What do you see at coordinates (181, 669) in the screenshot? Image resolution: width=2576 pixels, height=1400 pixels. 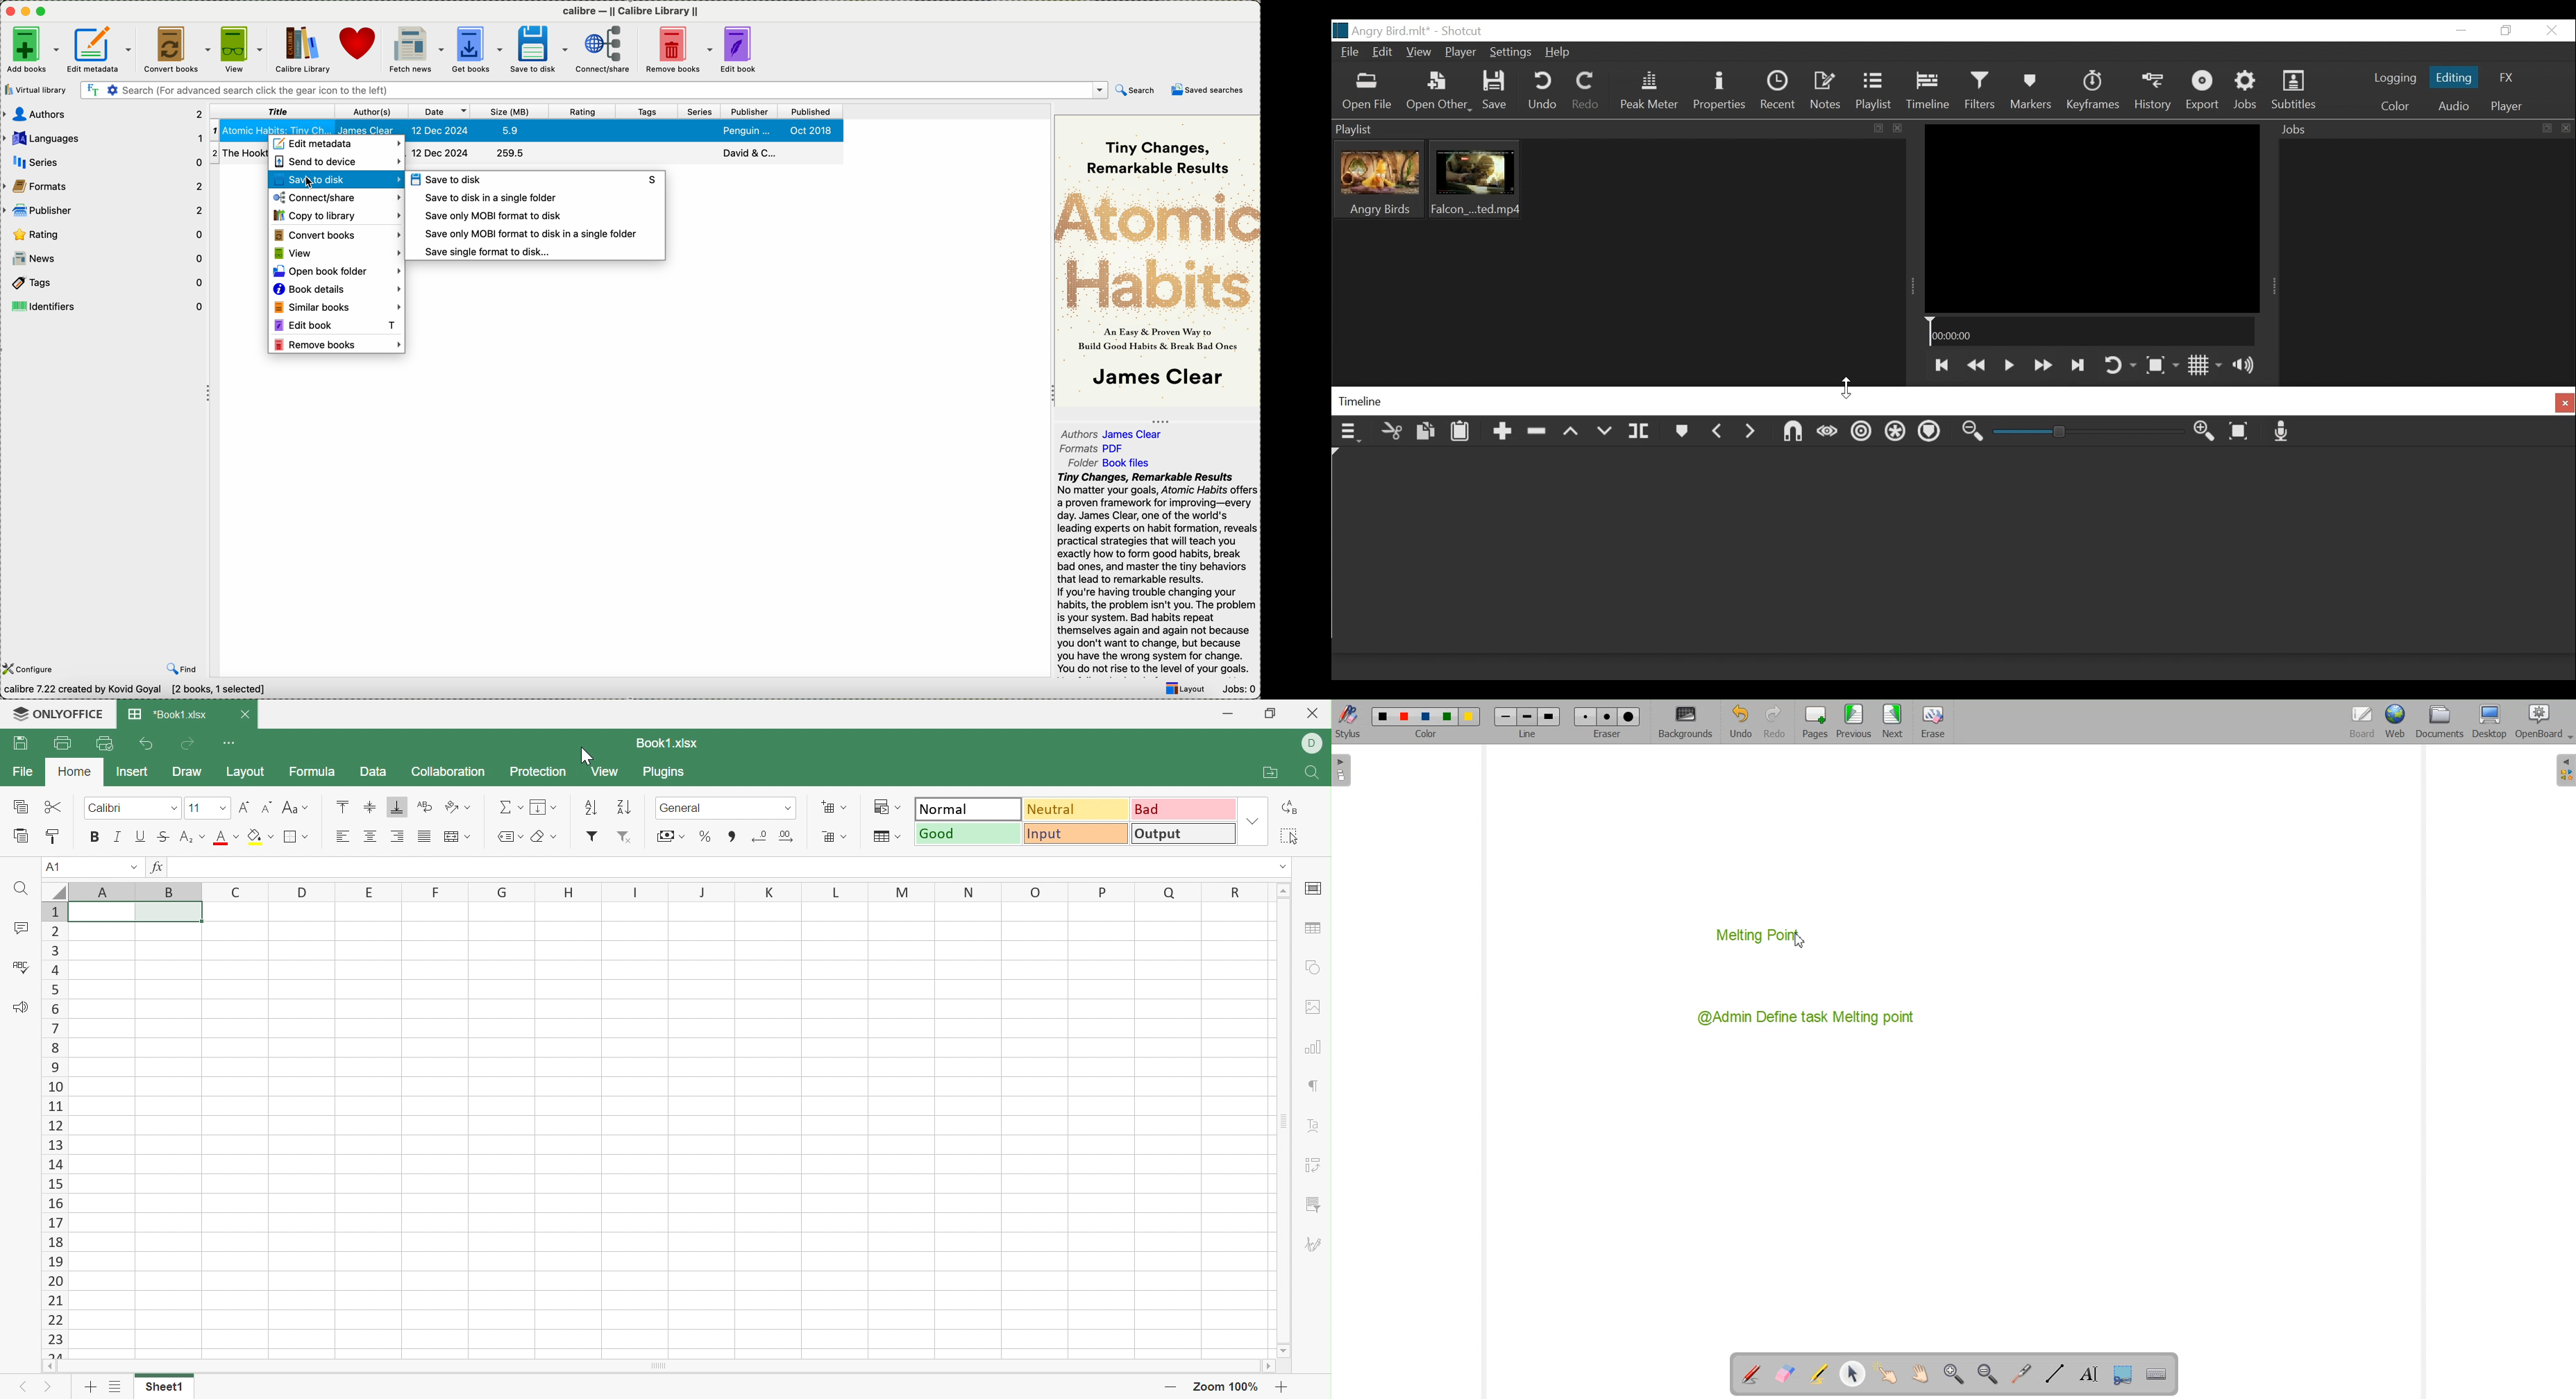 I see `find` at bounding box center [181, 669].